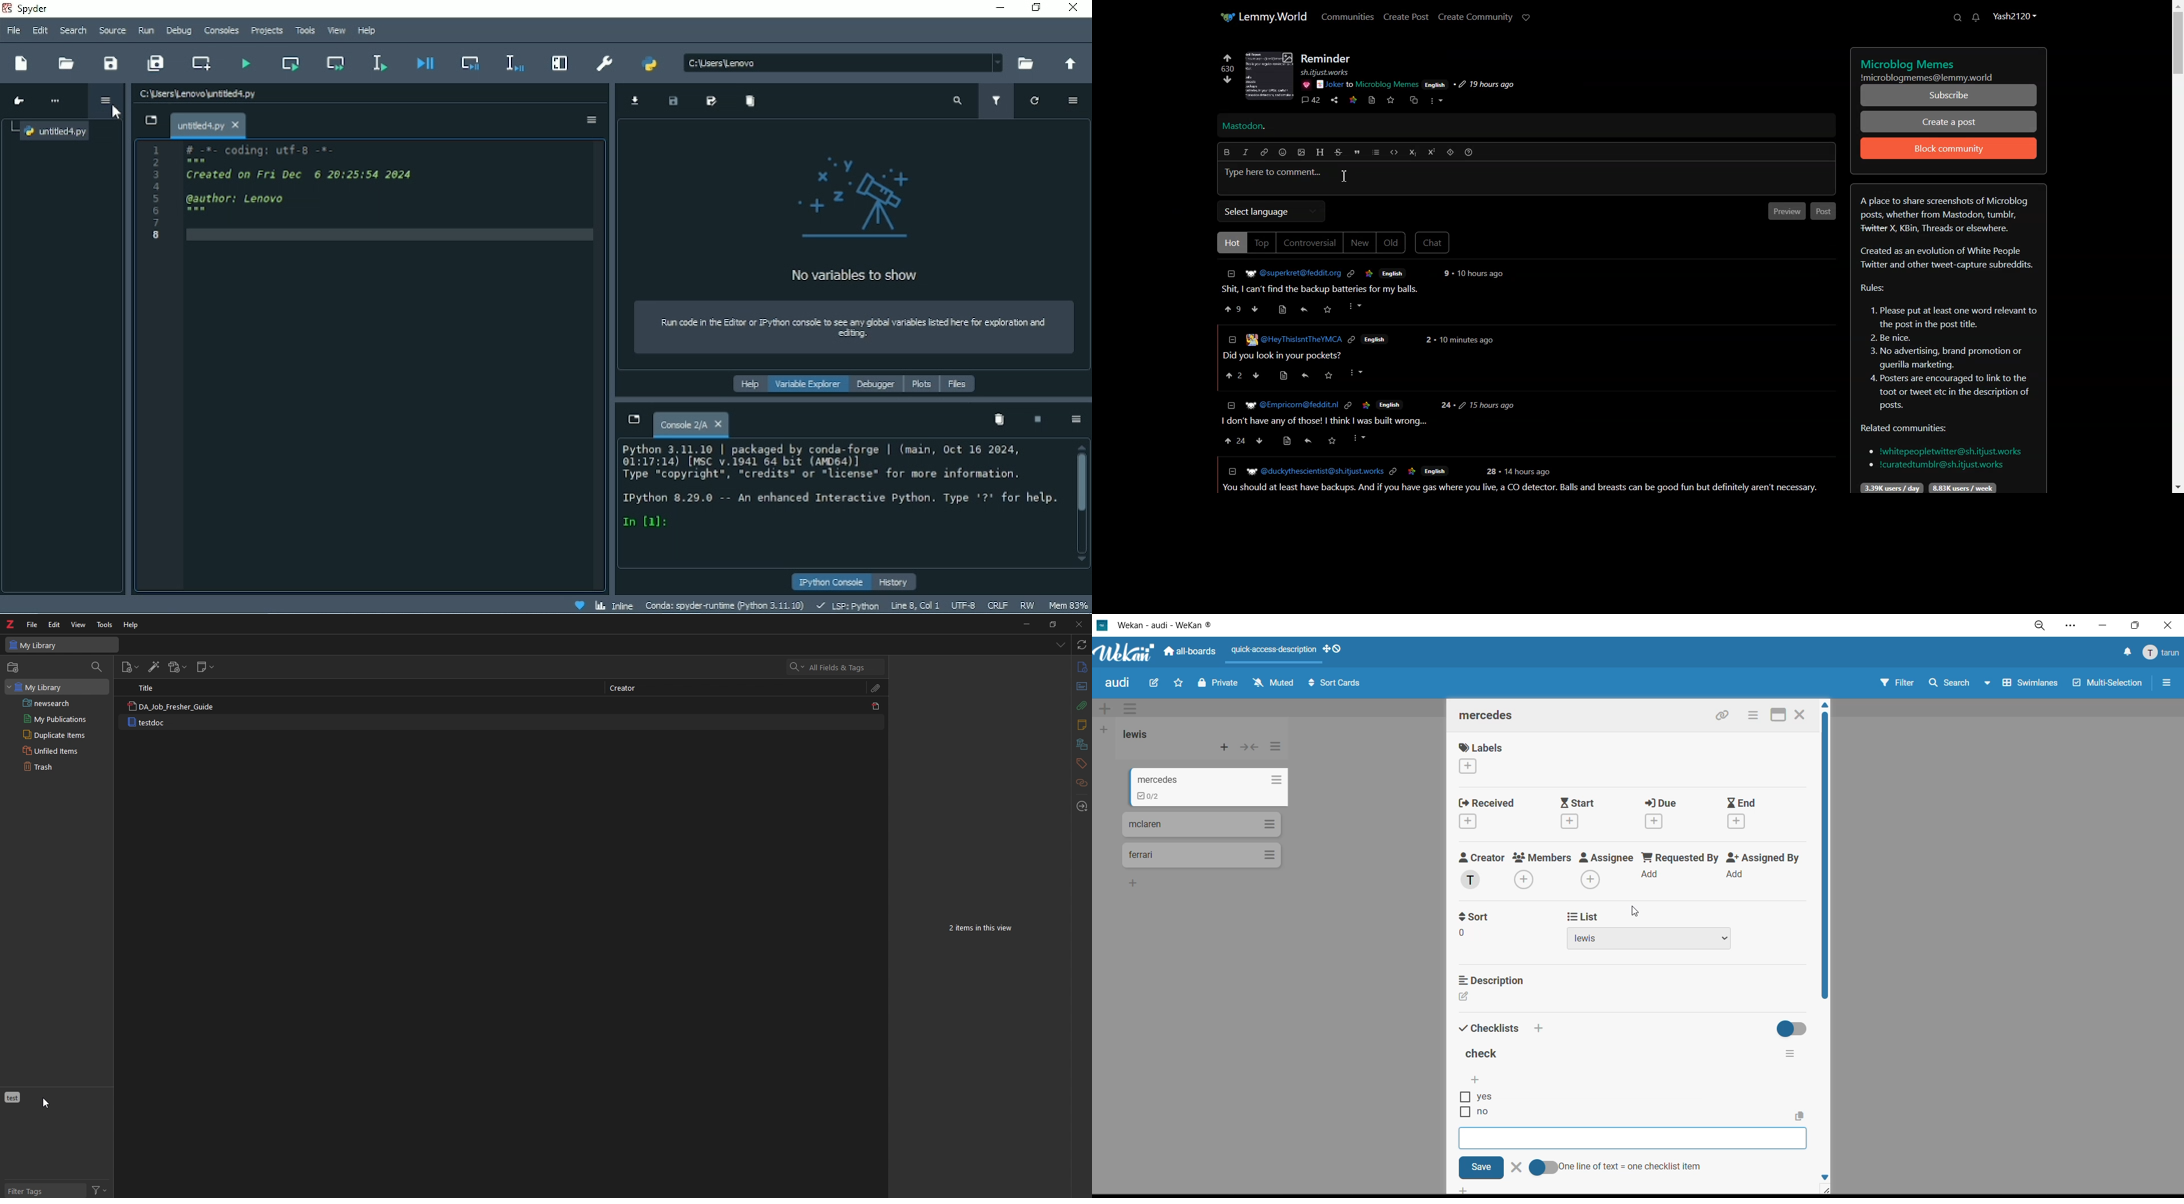 The height and width of the screenshot is (1204, 2184). I want to click on List, so click(1376, 152).